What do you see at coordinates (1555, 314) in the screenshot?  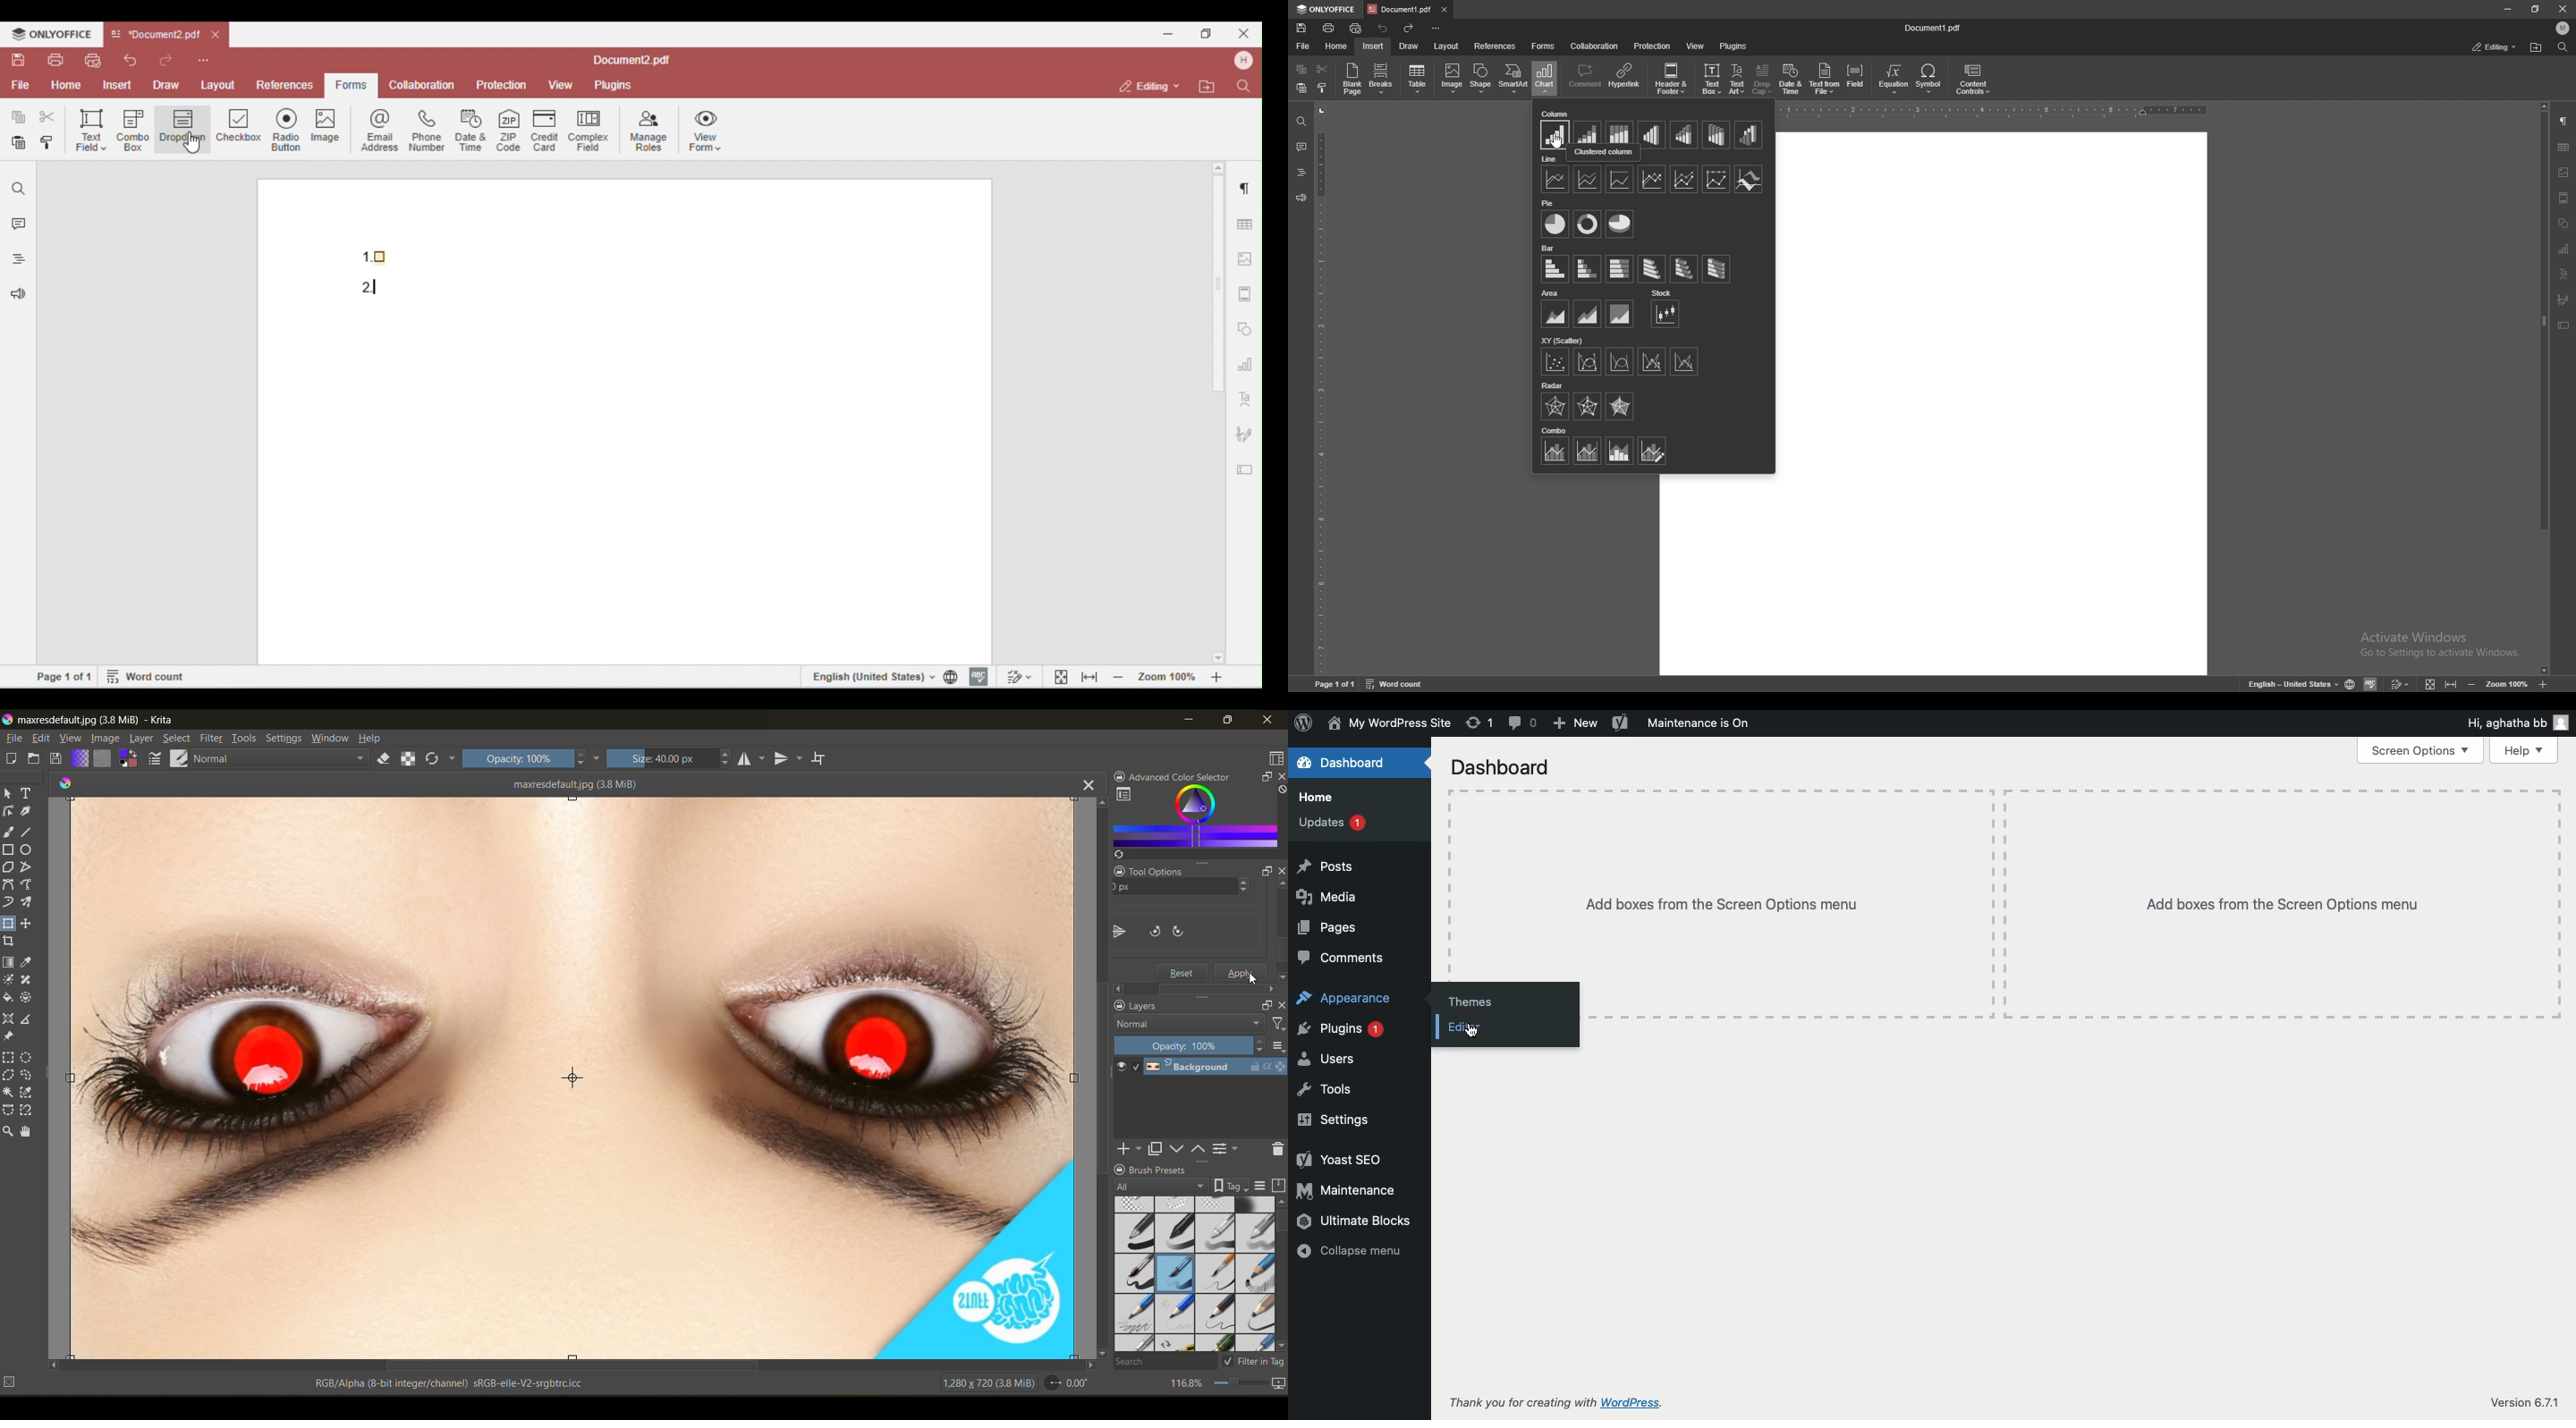 I see `area` at bounding box center [1555, 314].